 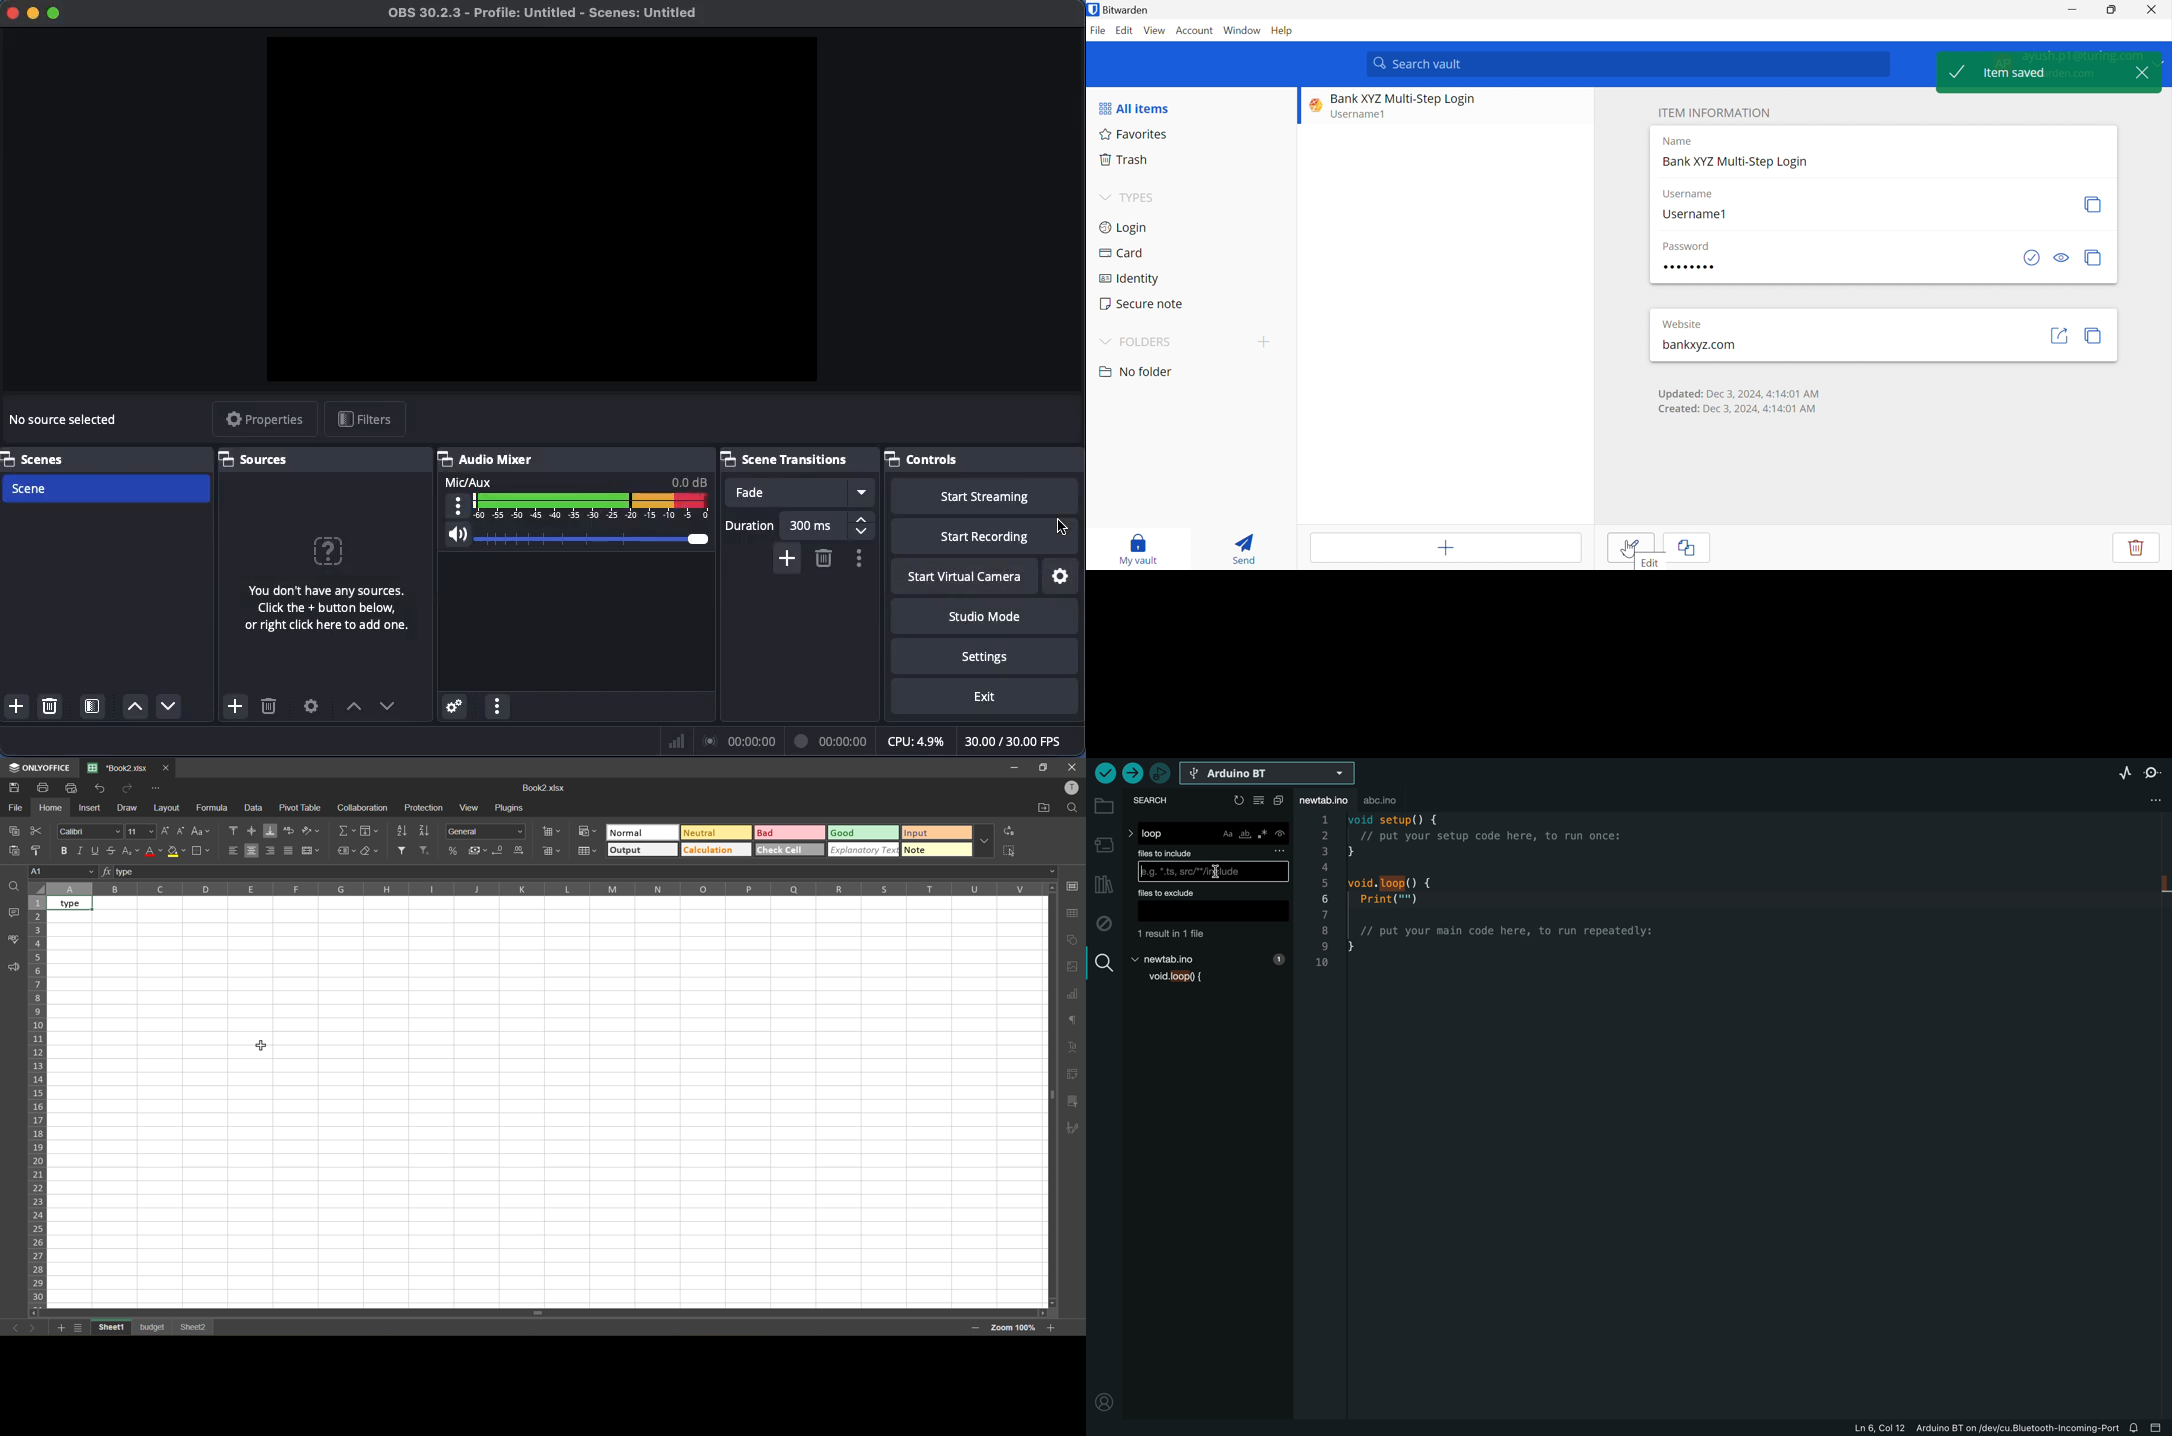 What do you see at coordinates (2156, 770) in the screenshot?
I see `serial monitor` at bounding box center [2156, 770].